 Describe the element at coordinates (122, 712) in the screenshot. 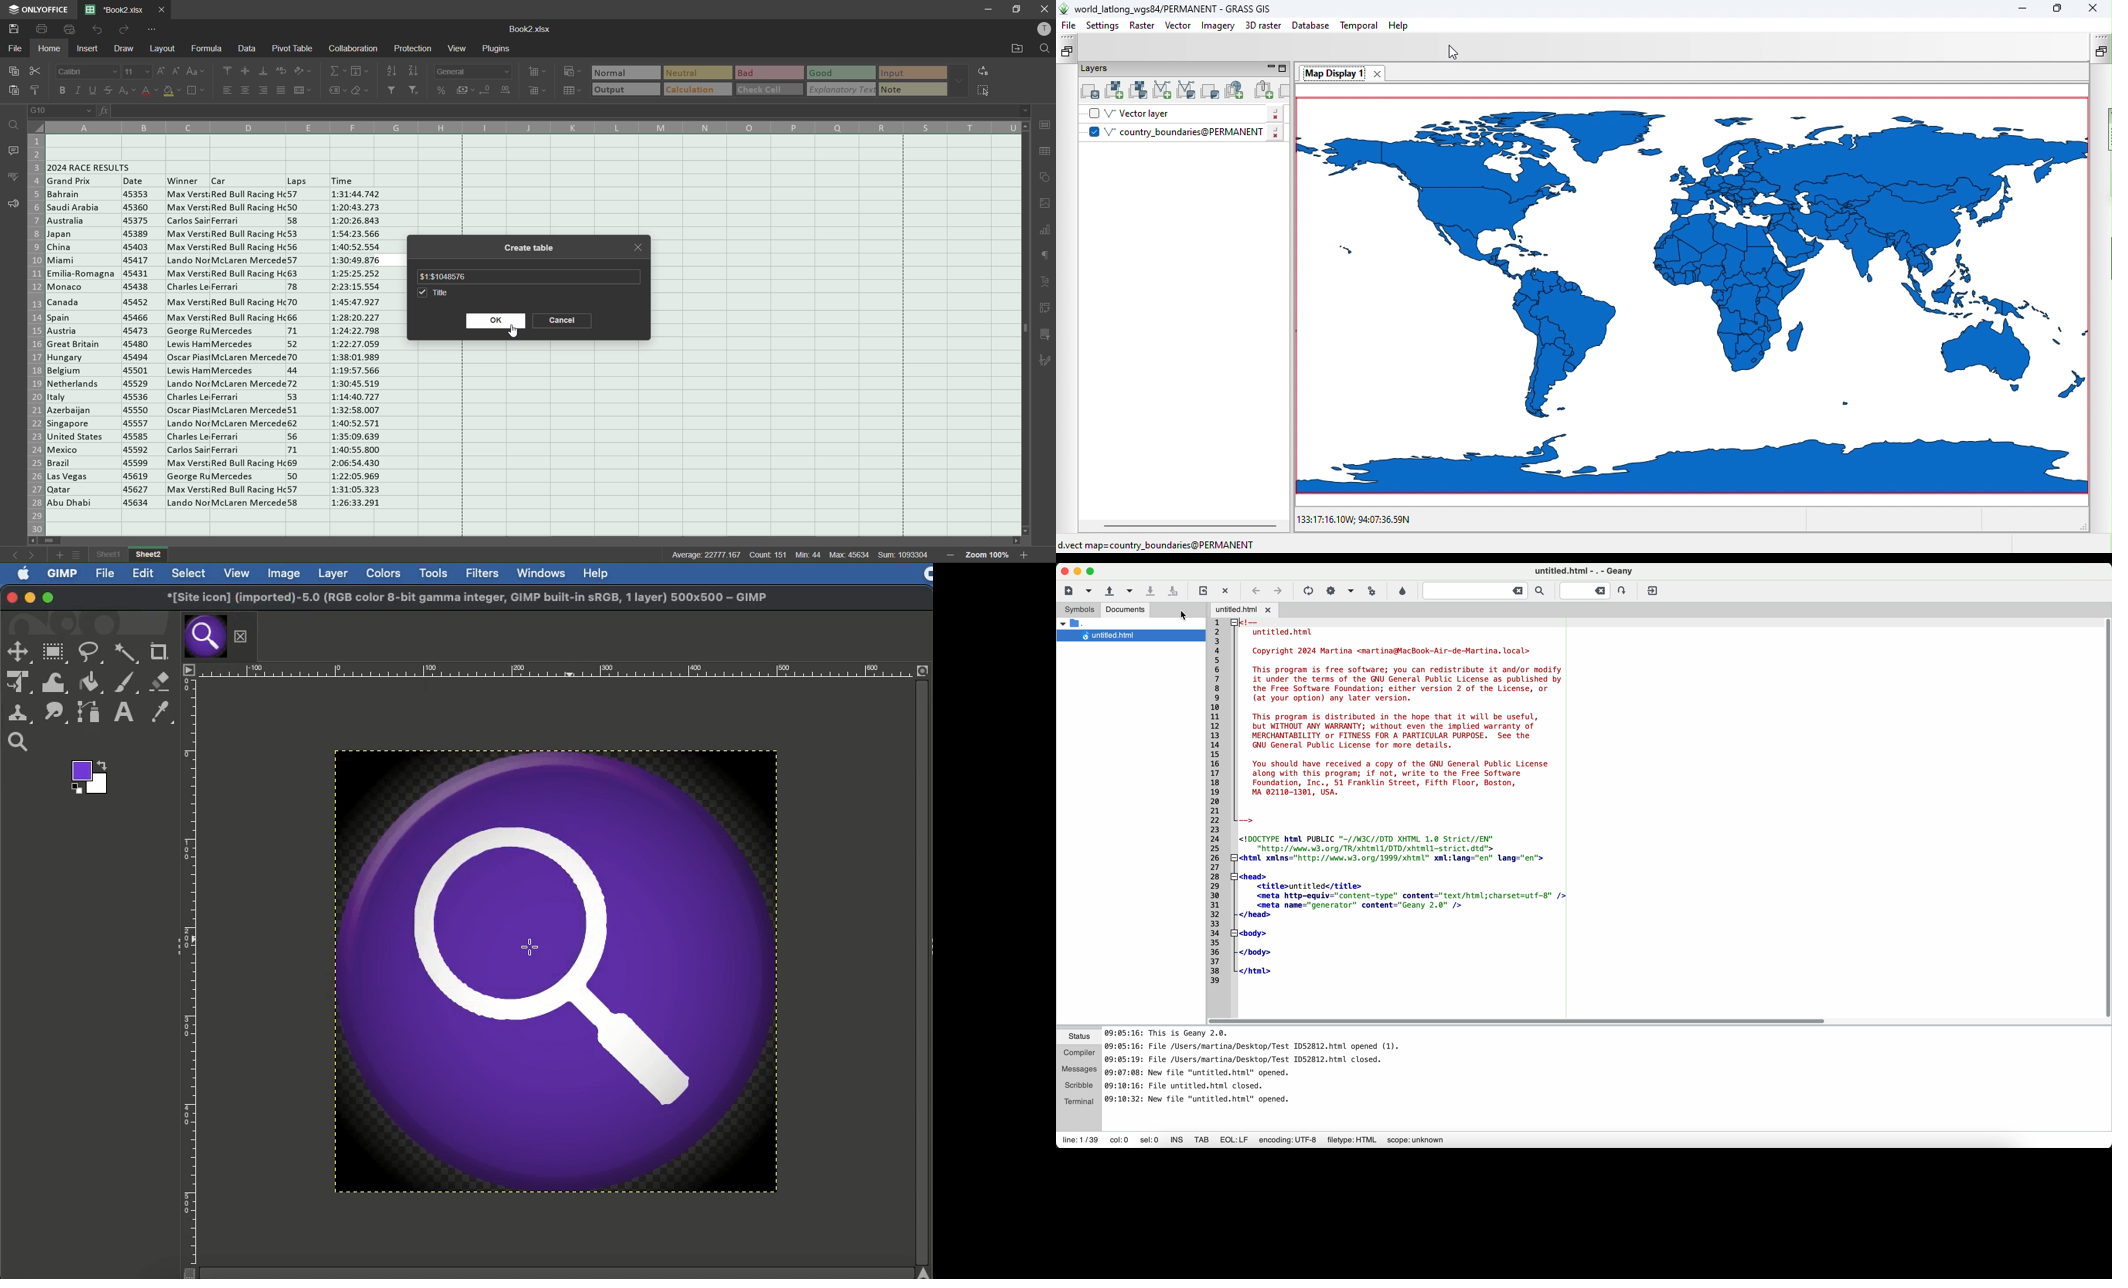

I see `Text` at that location.